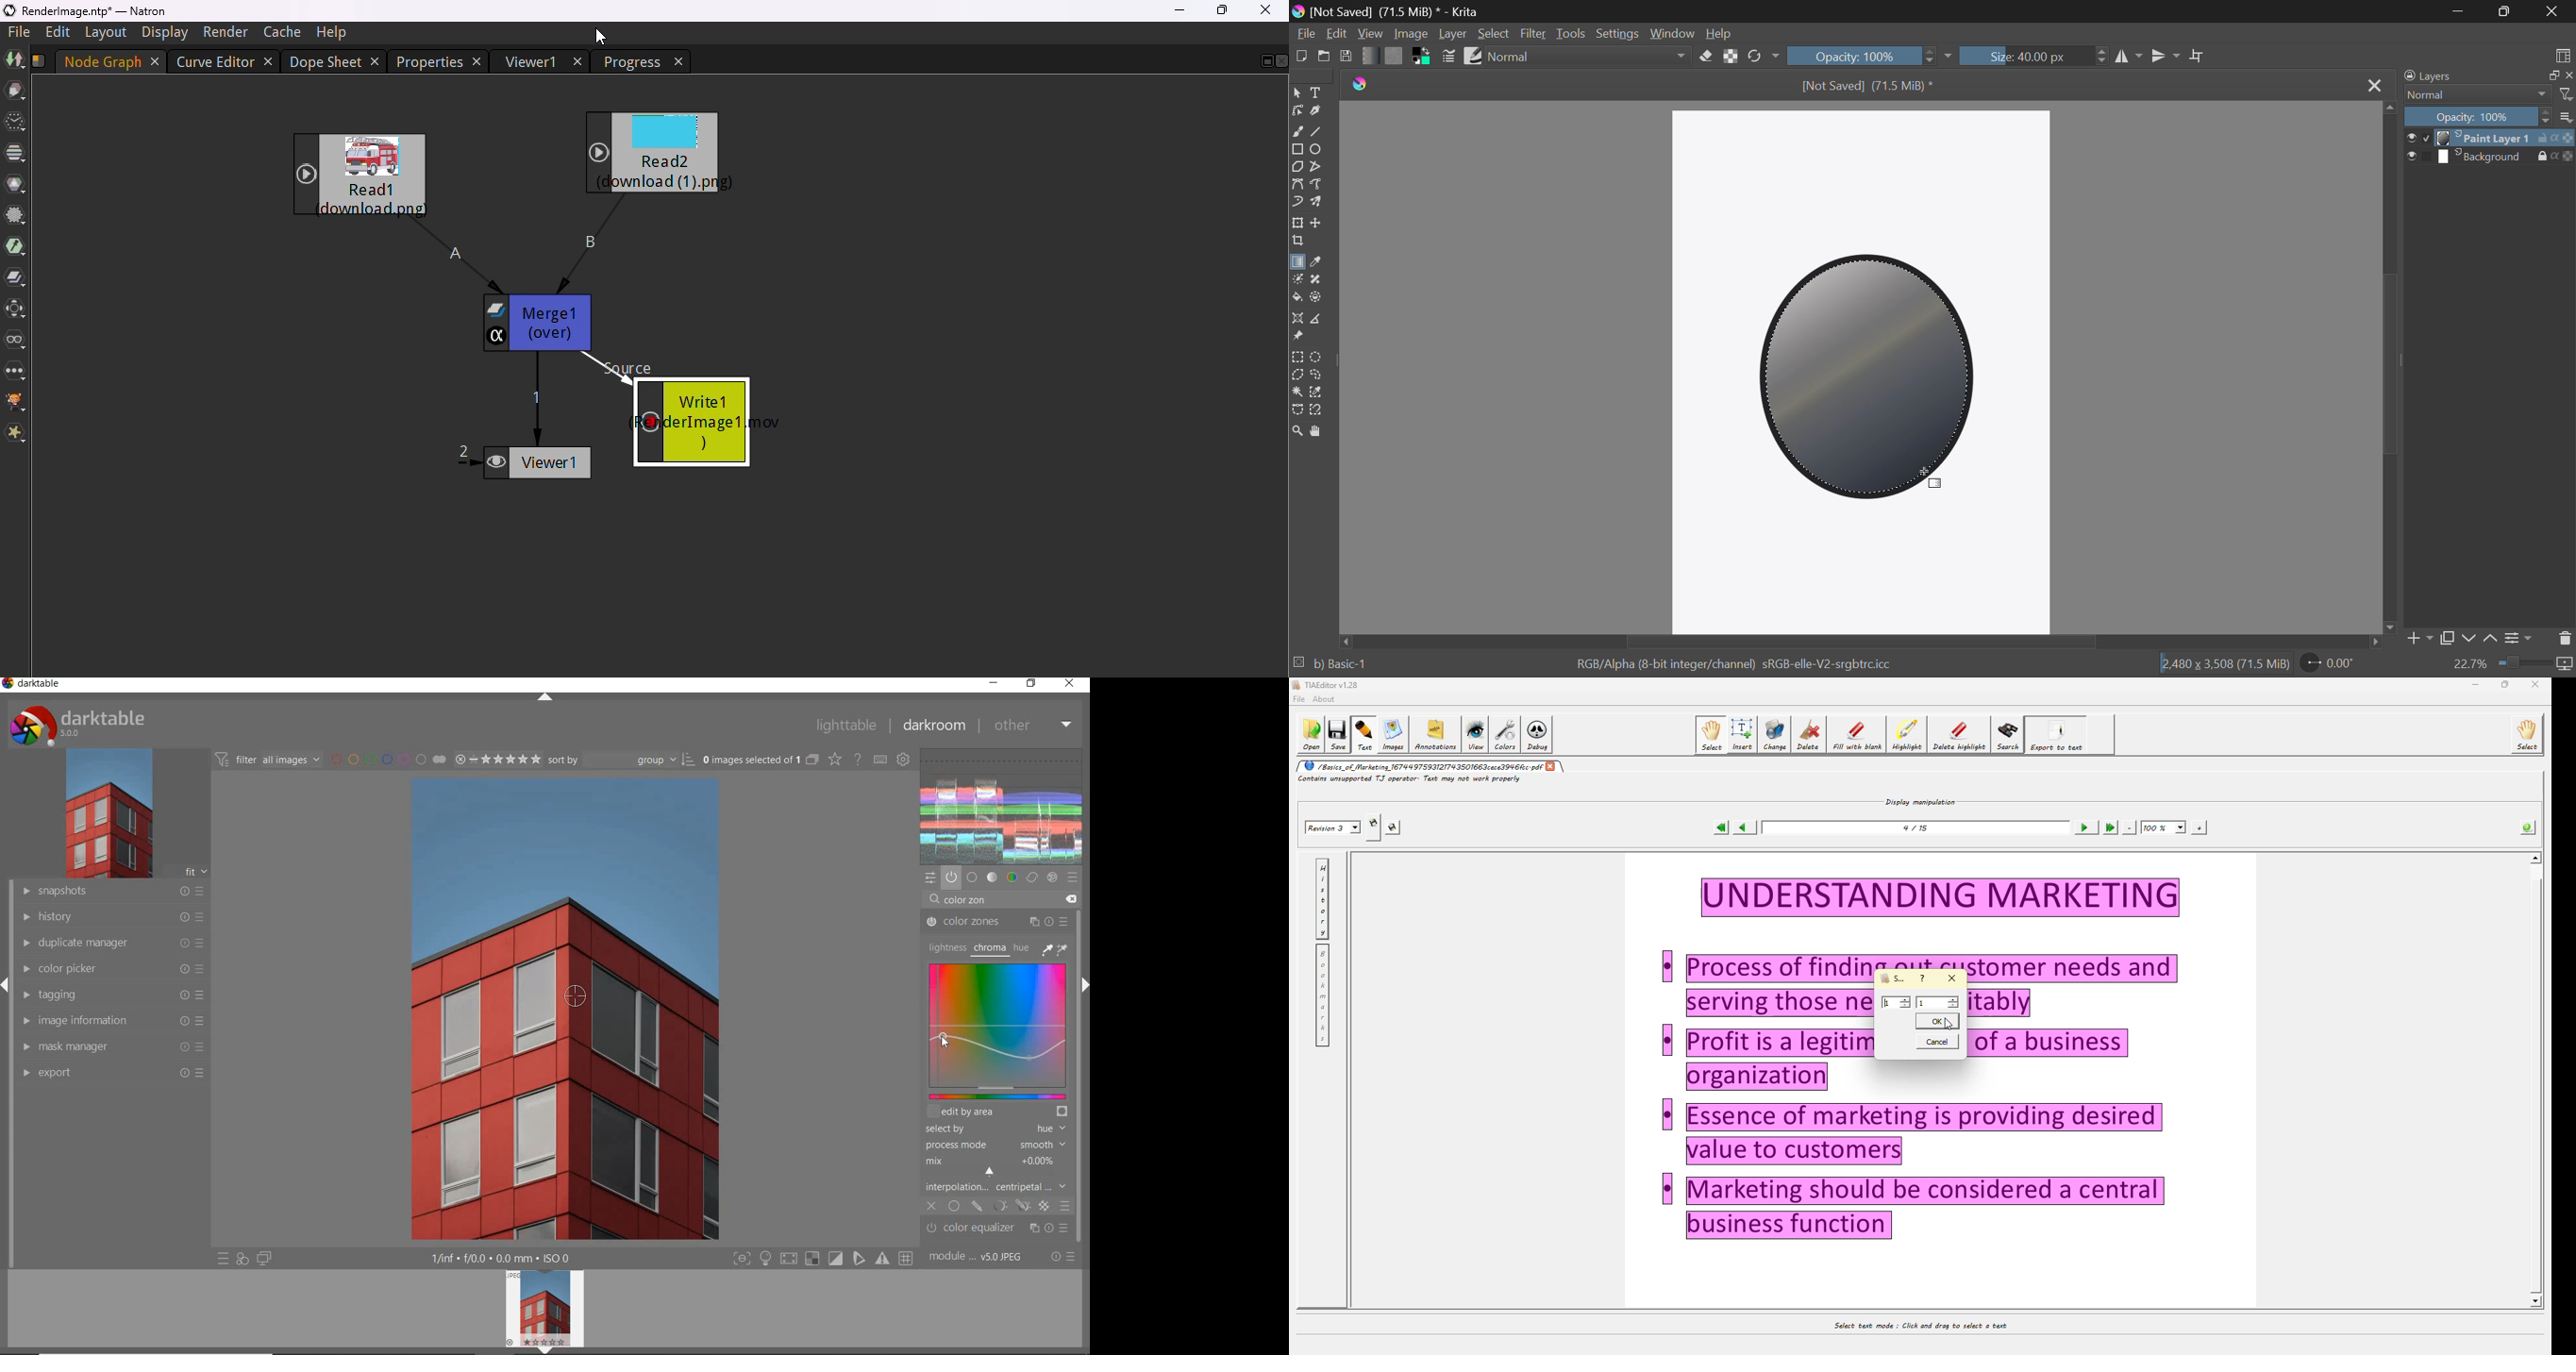 The image size is (2576, 1372). What do you see at coordinates (2486, 157) in the screenshot?
I see `layer 2` at bounding box center [2486, 157].